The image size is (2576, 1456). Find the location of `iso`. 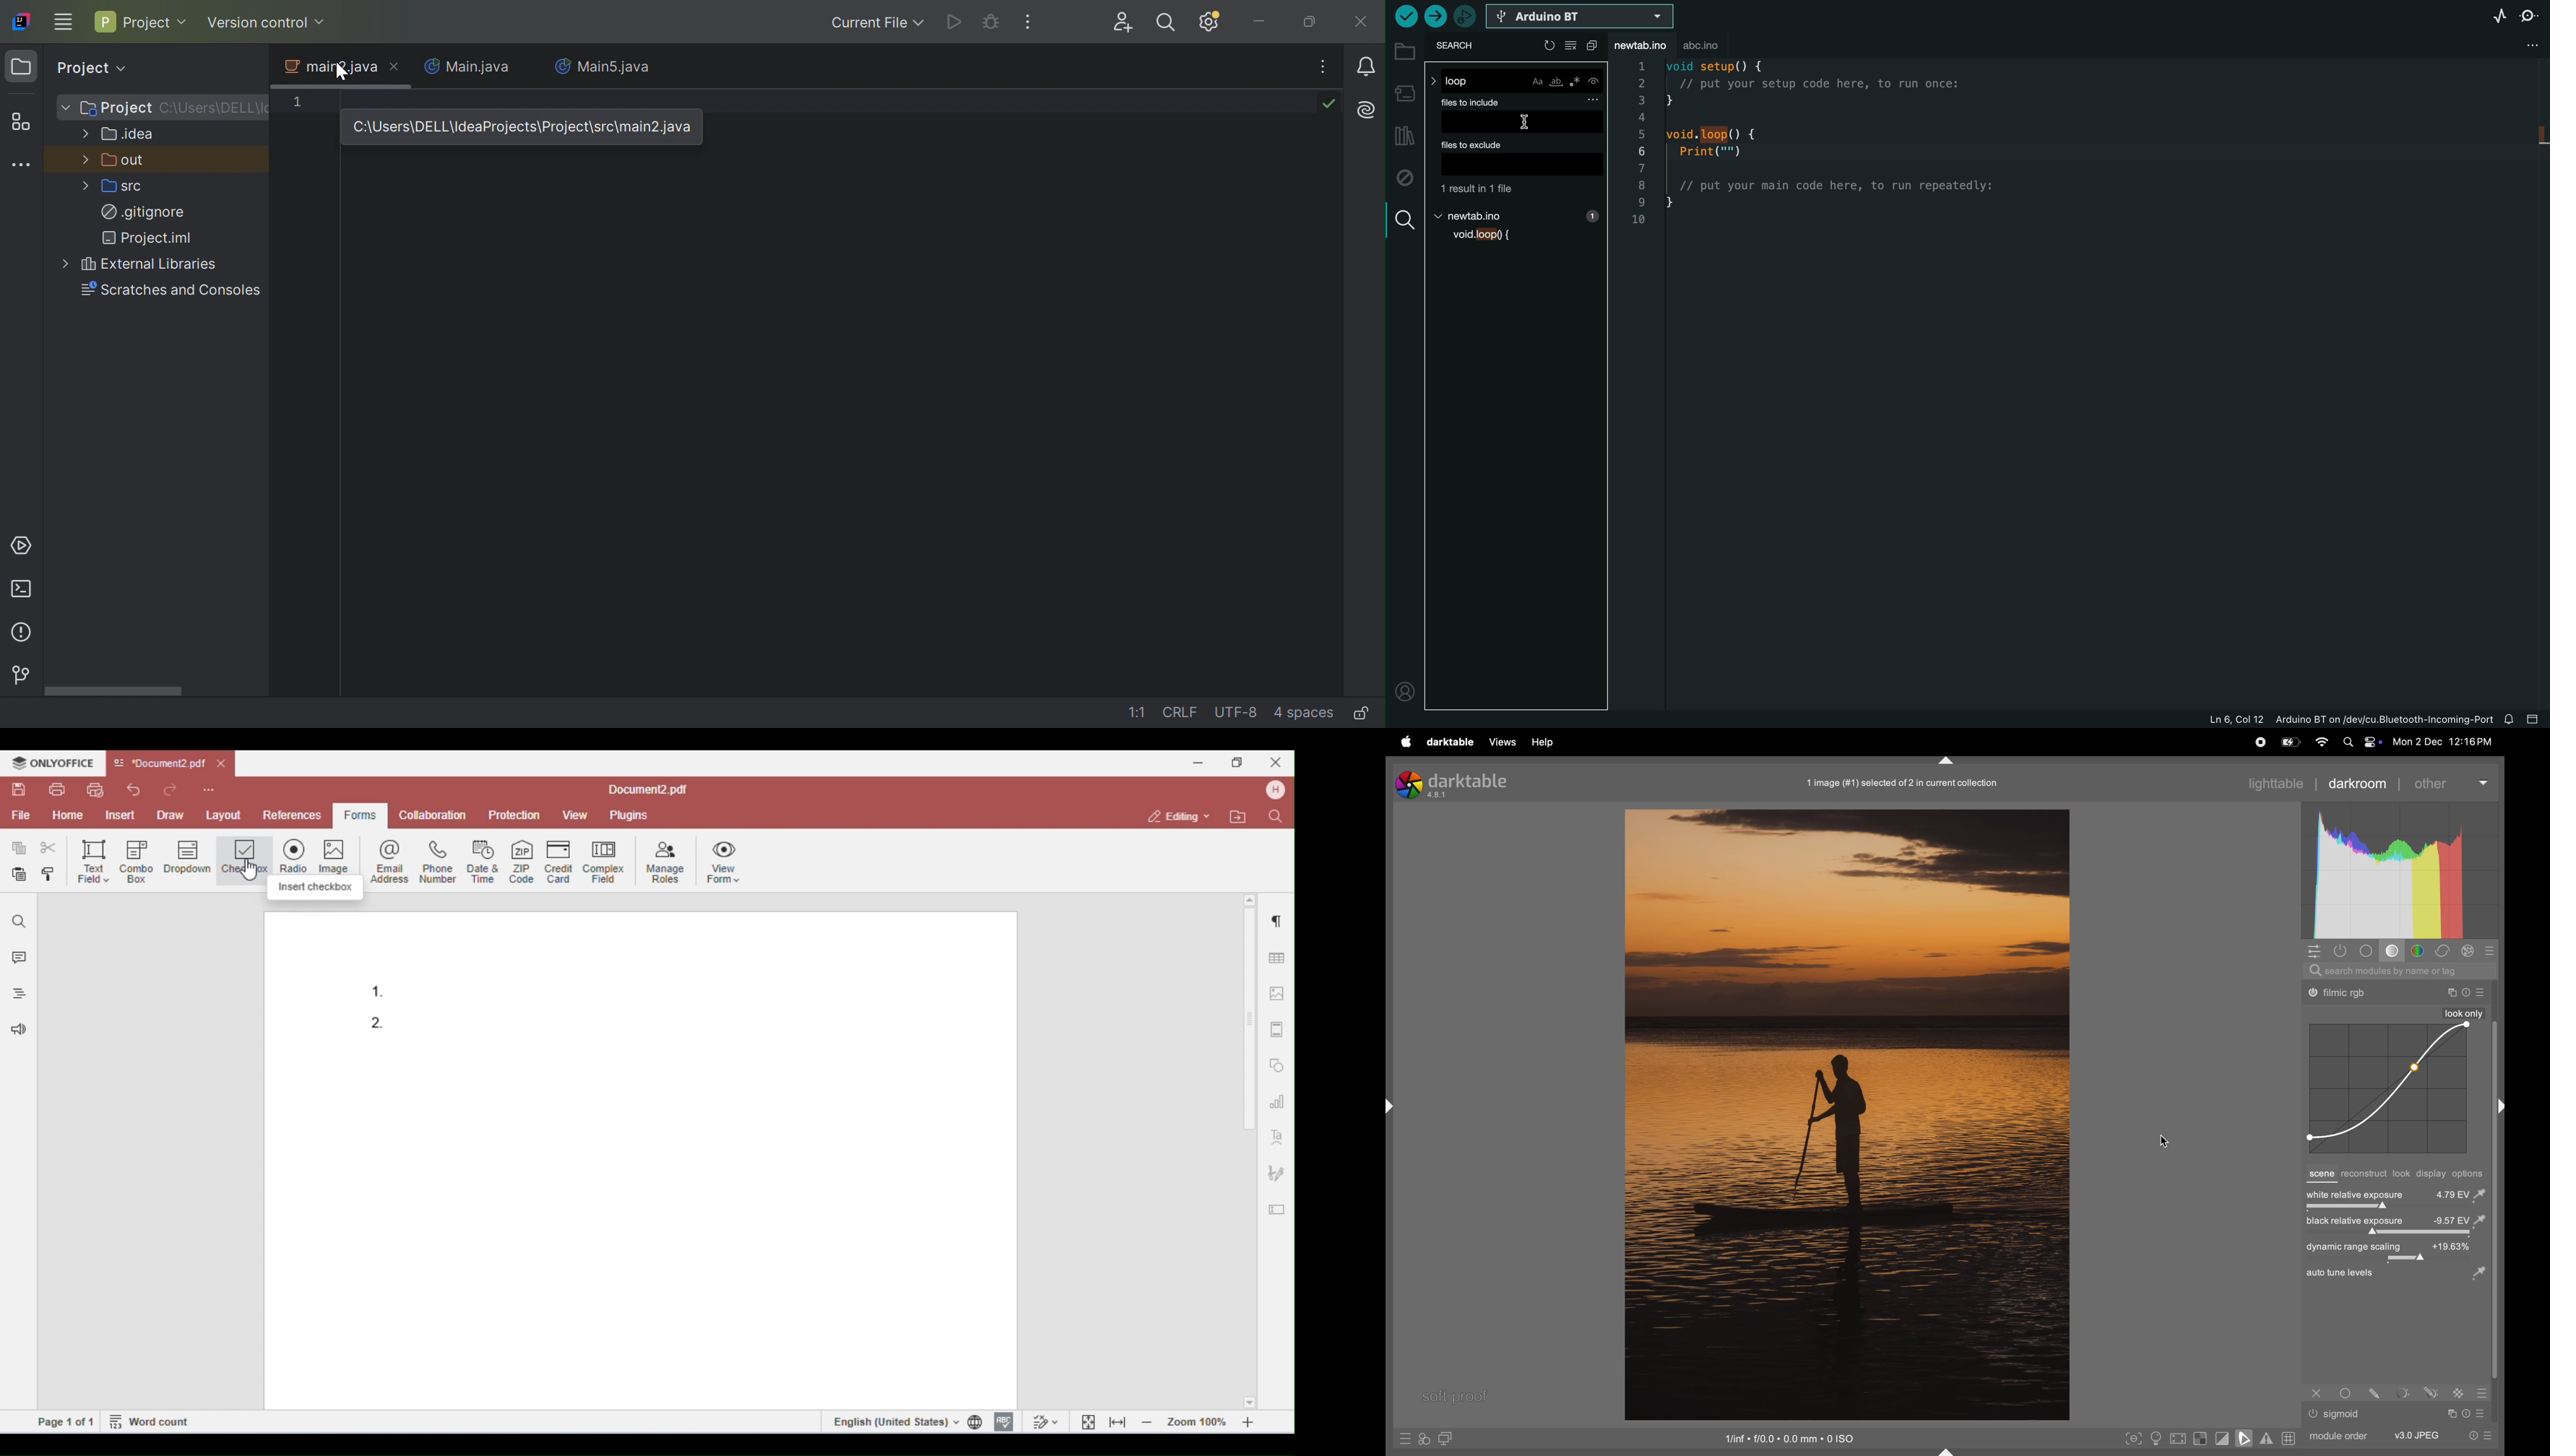

iso is located at coordinates (1792, 1437).